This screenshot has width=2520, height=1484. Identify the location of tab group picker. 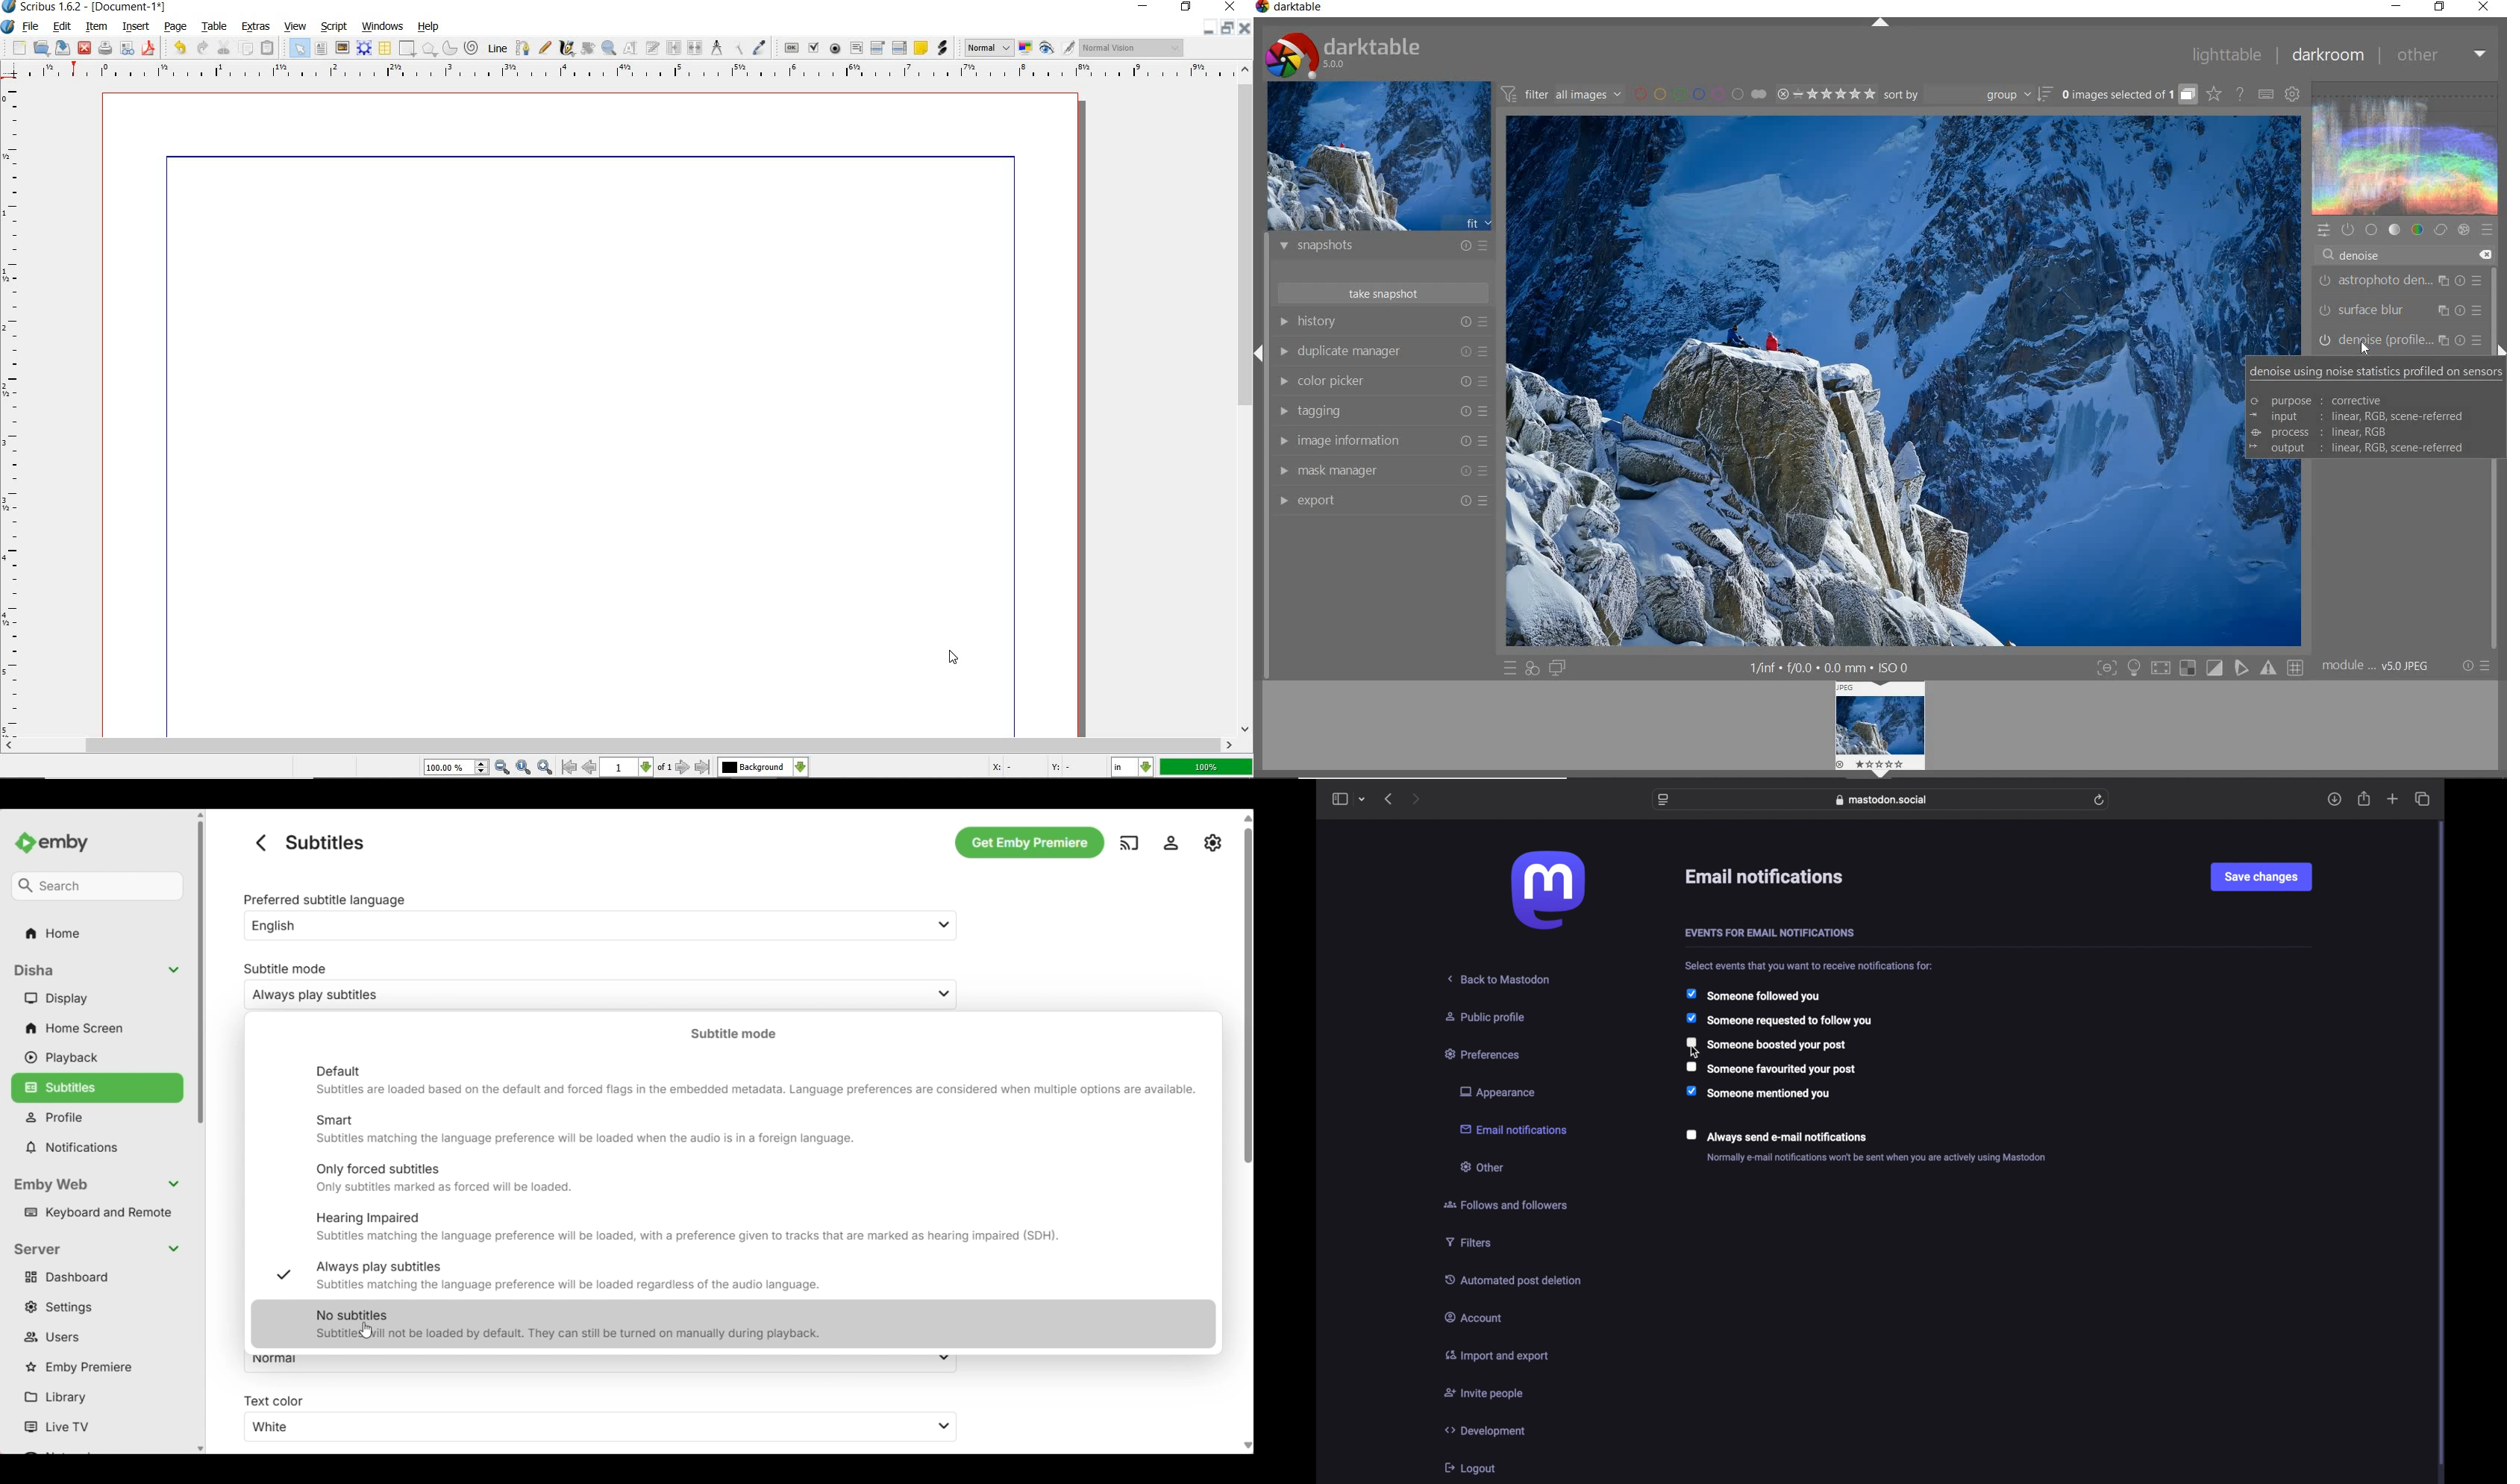
(1362, 799).